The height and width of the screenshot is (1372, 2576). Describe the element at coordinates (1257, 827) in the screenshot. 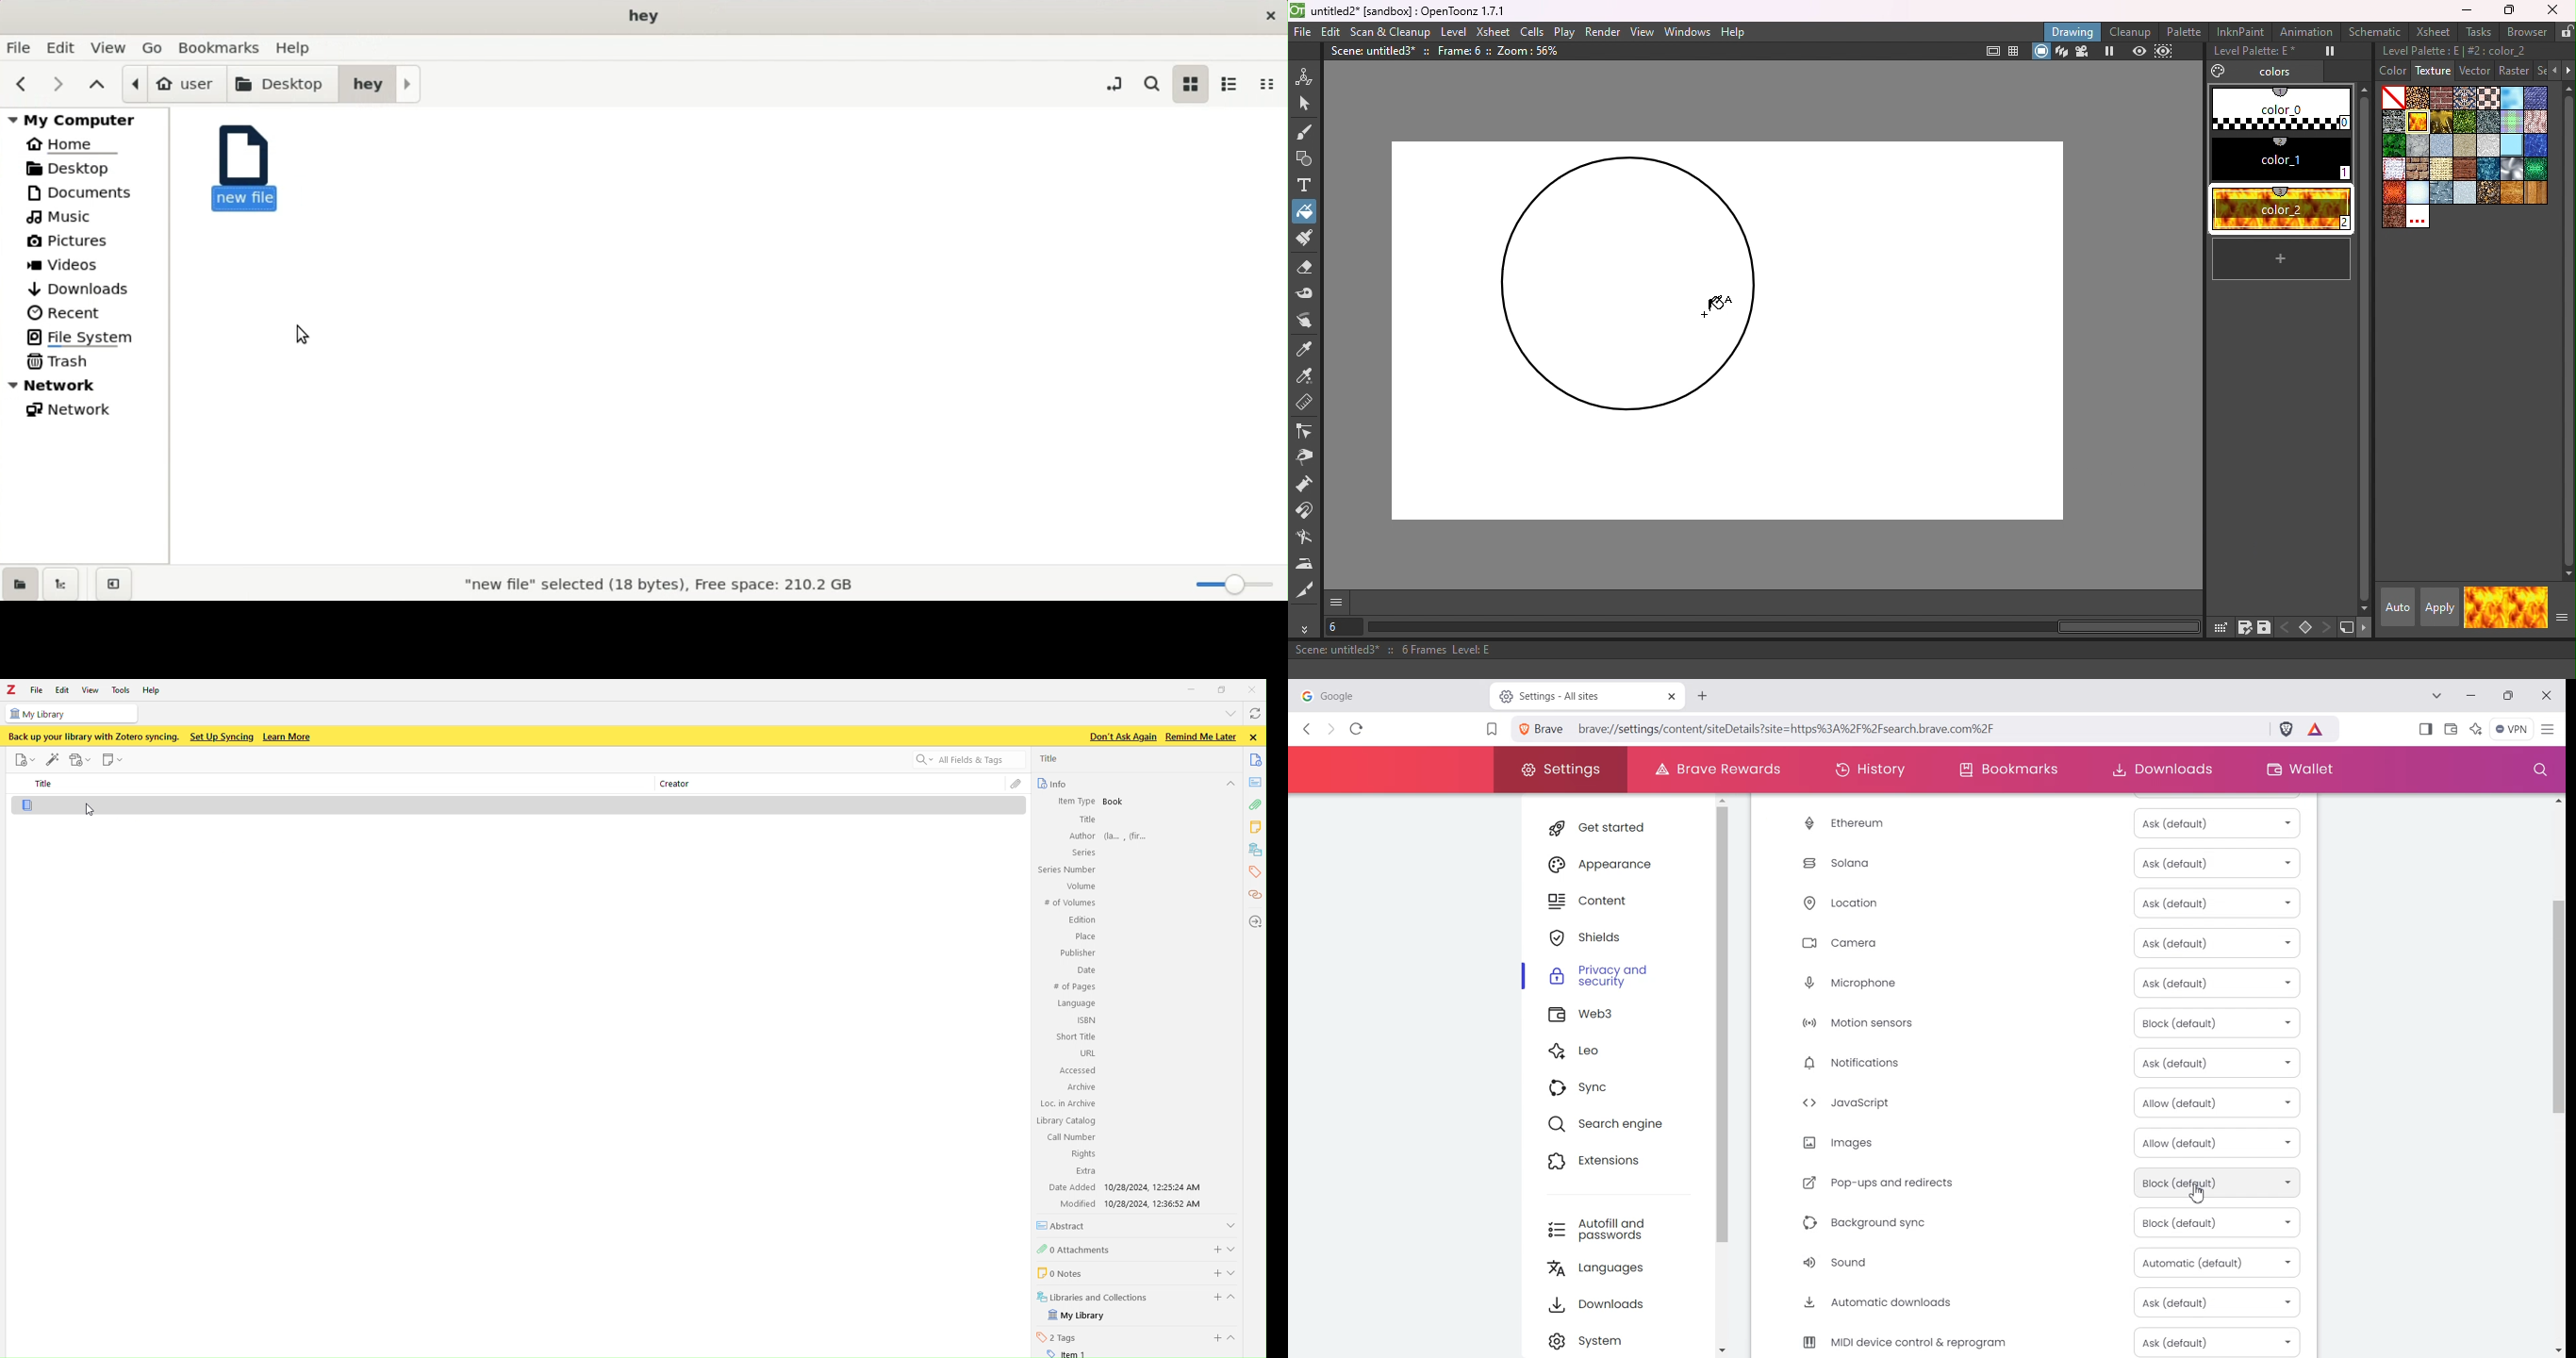

I see `notes` at that location.